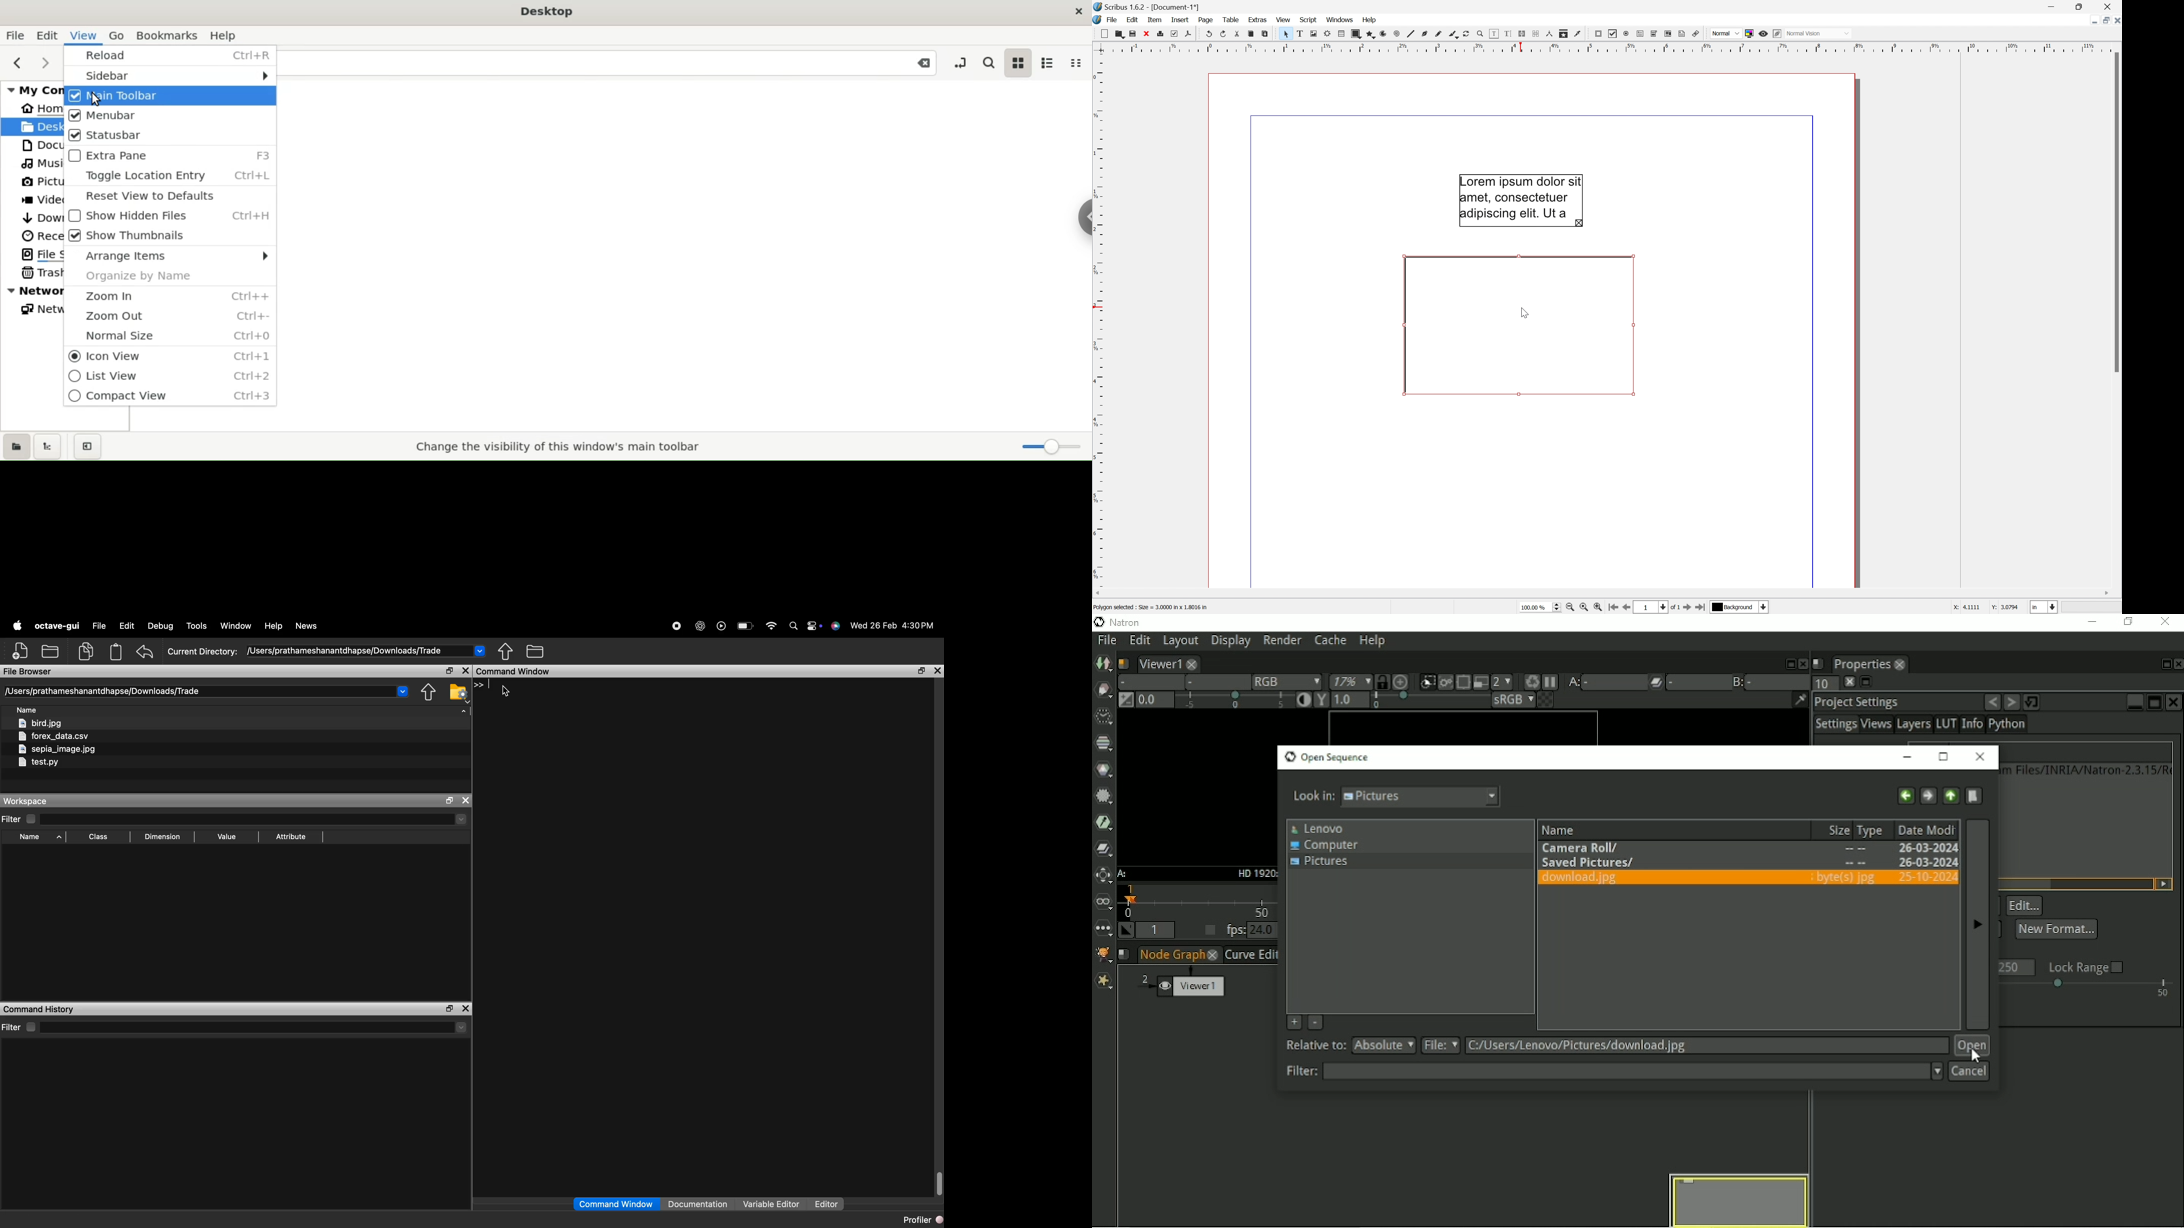  Describe the element at coordinates (1478, 34) in the screenshot. I see `Zoom in or out` at that location.